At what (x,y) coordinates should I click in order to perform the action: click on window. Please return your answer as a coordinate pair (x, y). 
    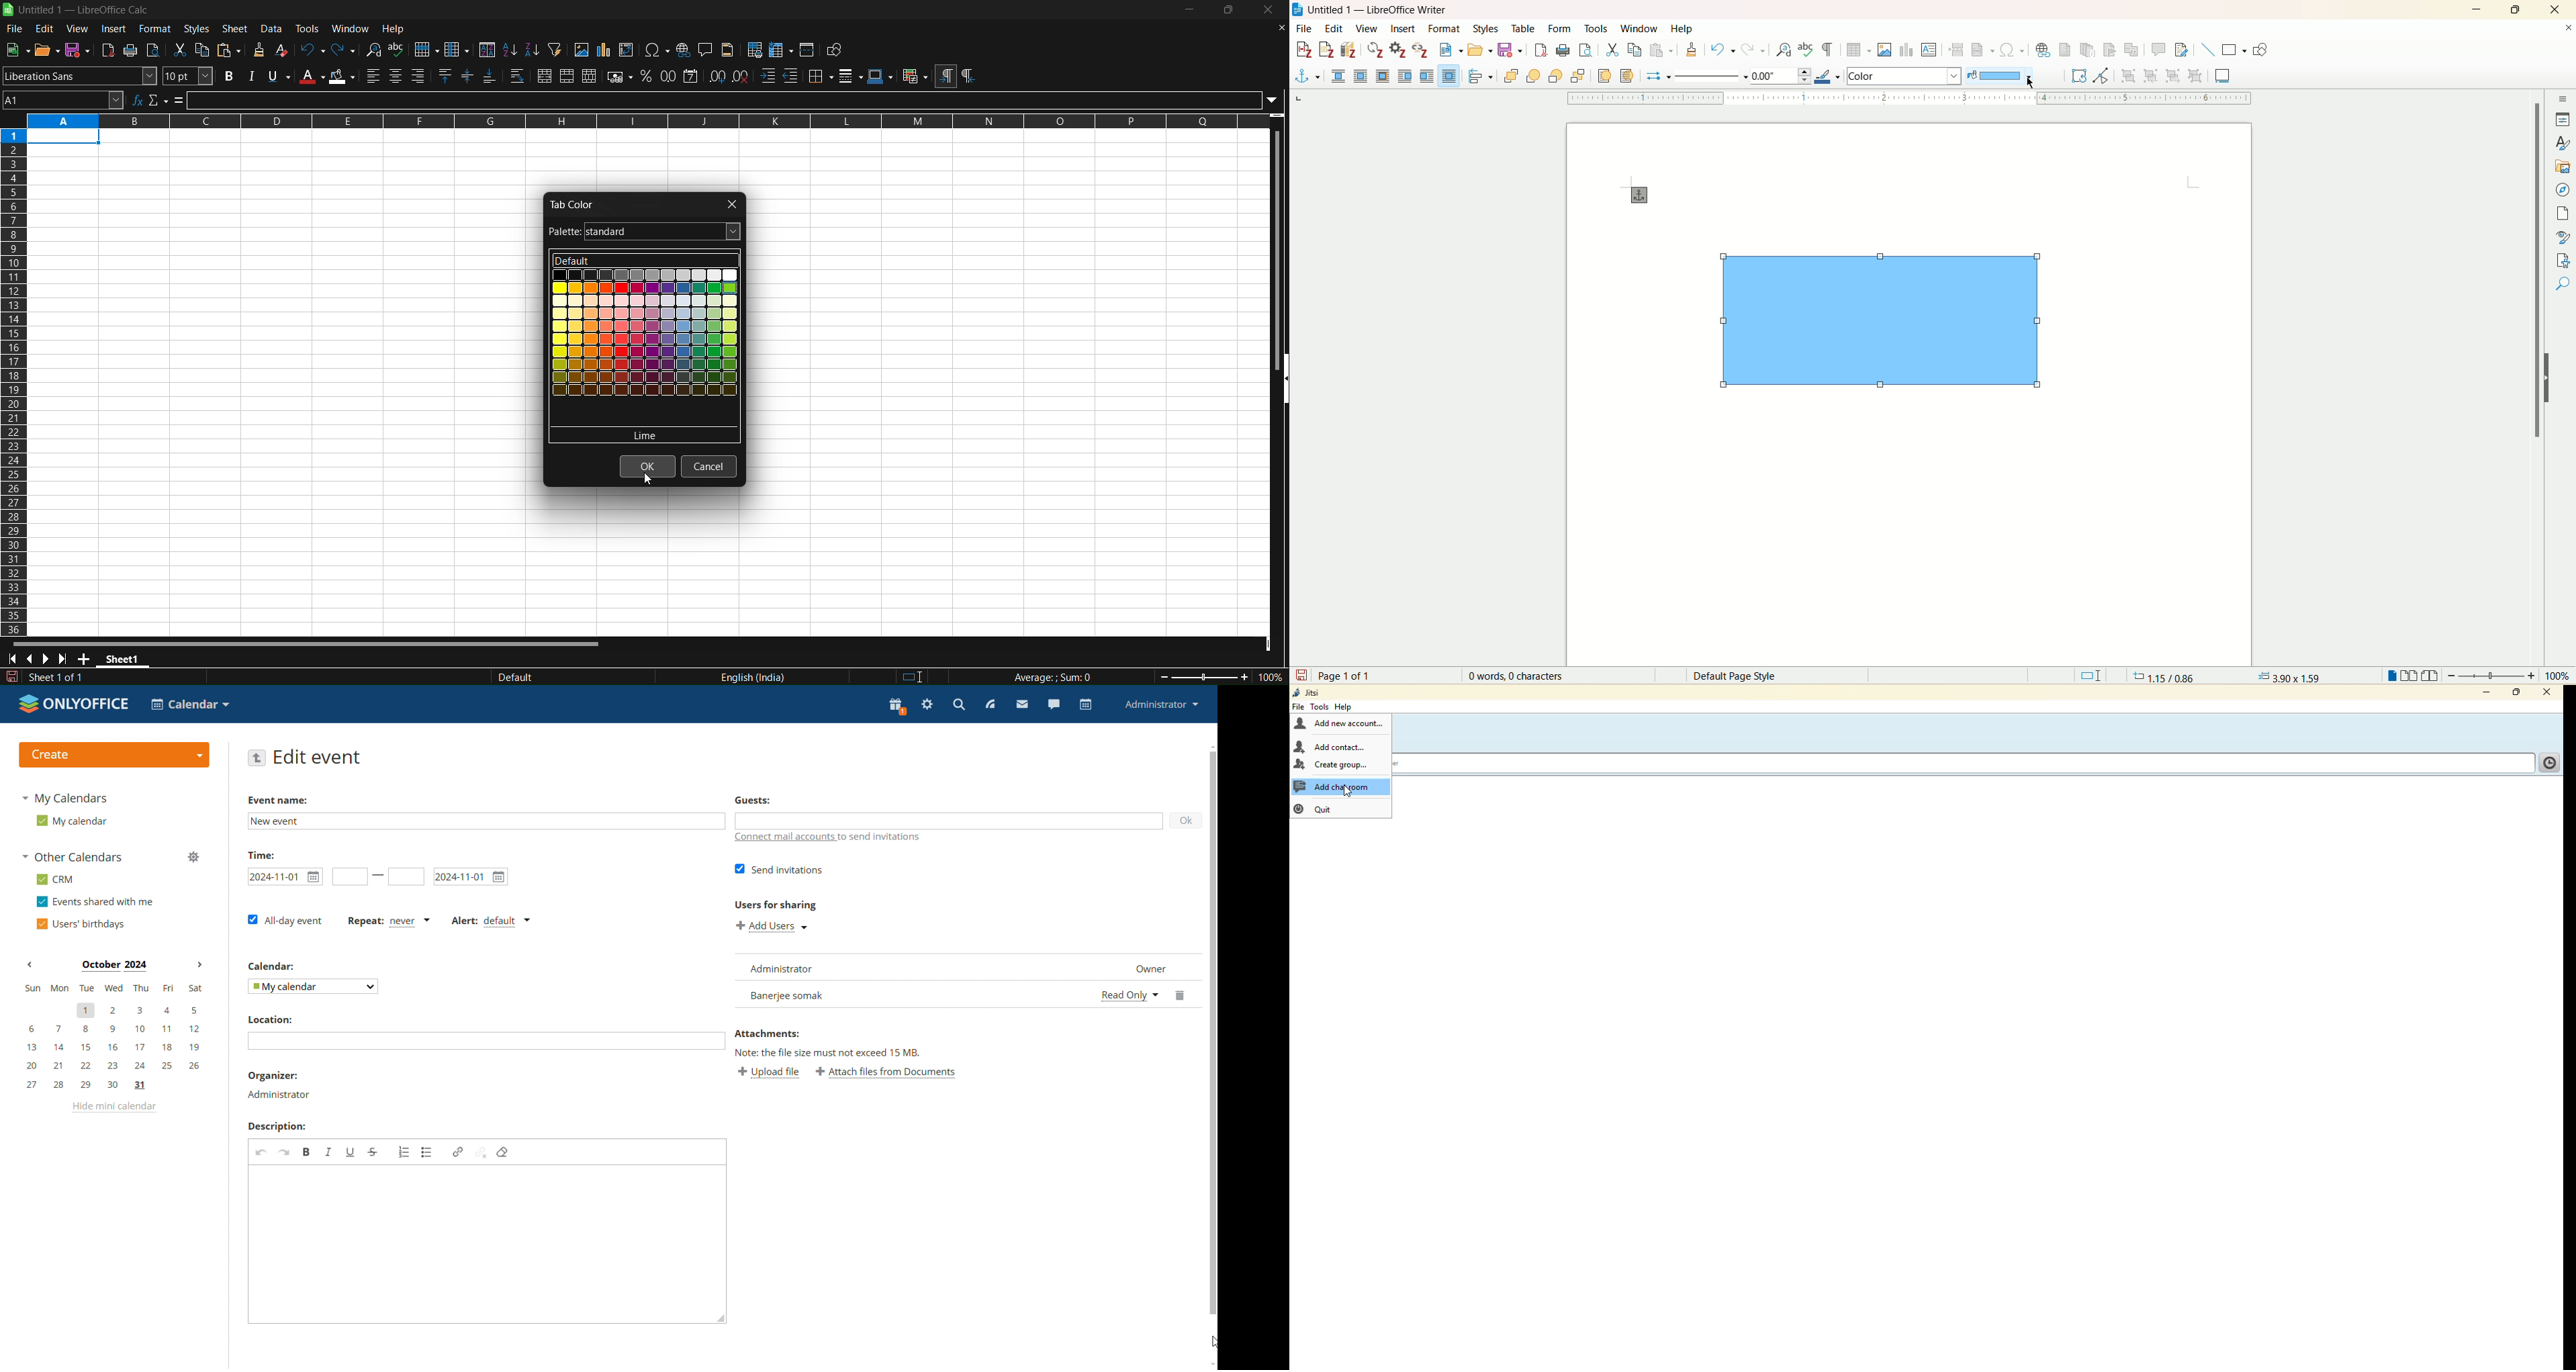
    Looking at the image, I should click on (353, 28).